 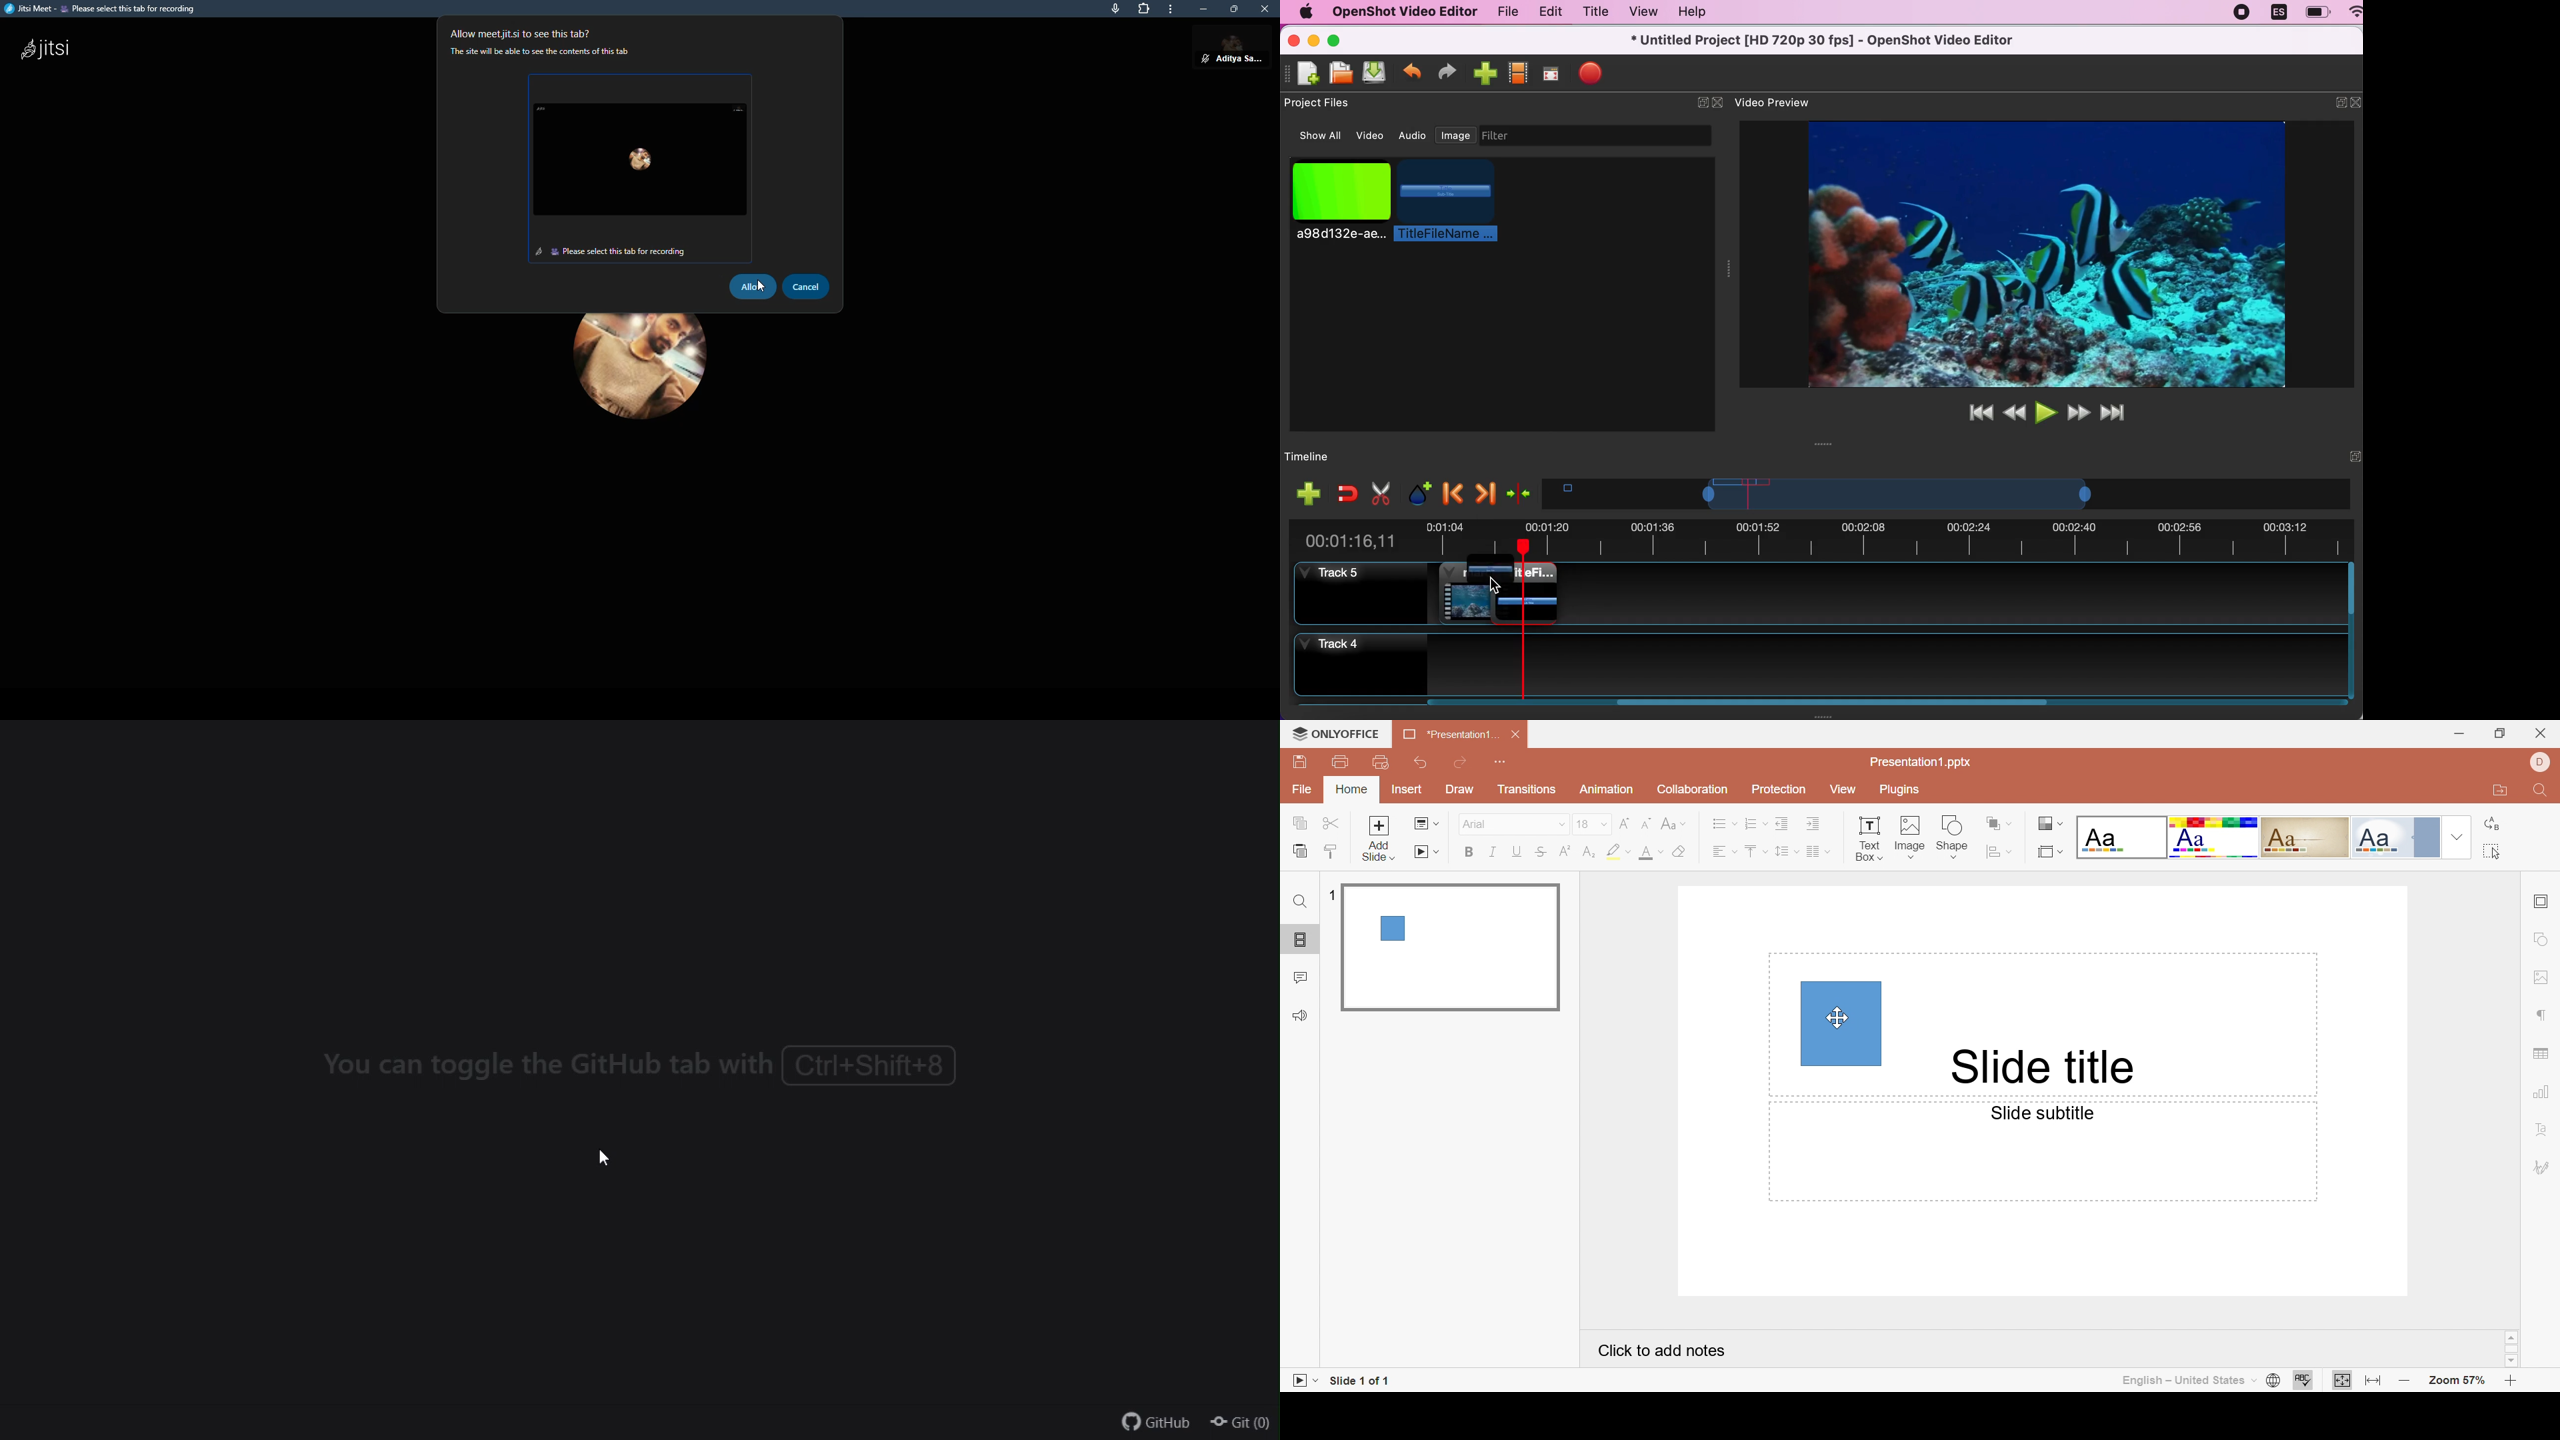 What do you see at coordinates (2045, 411) in the screenshot?
I see `play` at bounding box center [2045, 411].